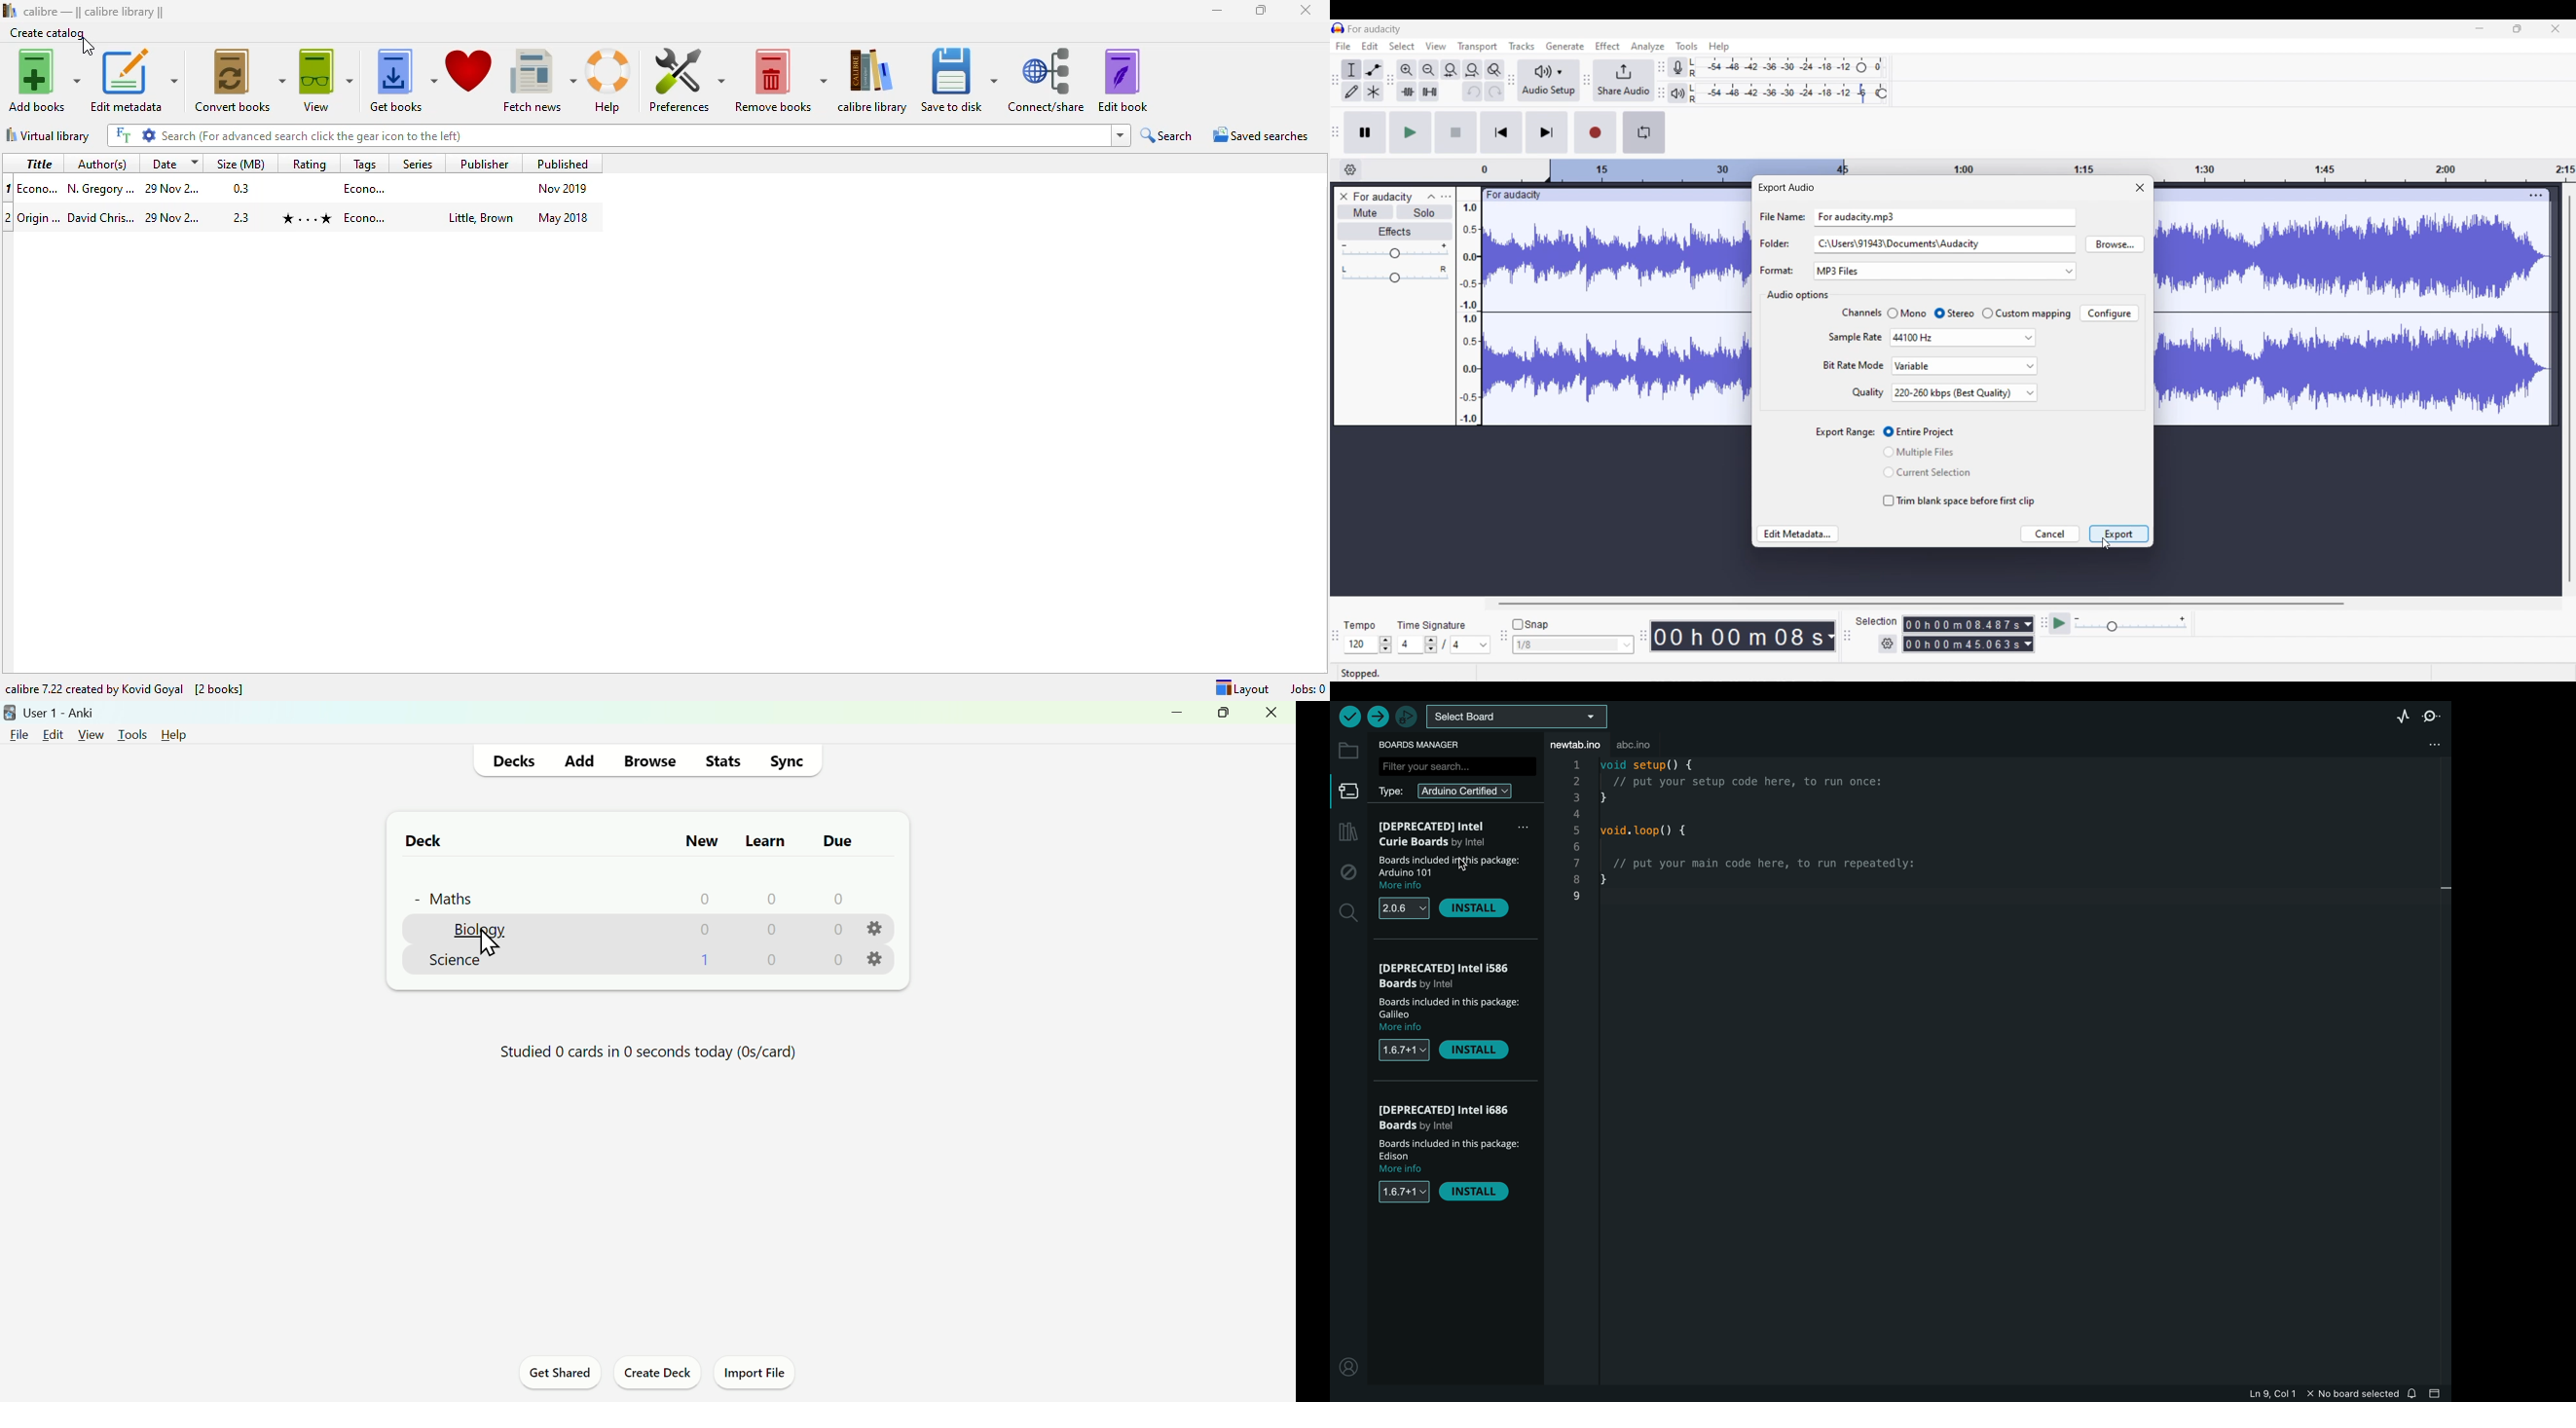 The image size is (2576, 1428). Describe the element at coordinates (39, 164) in the screenshot. I see `title` at that location.